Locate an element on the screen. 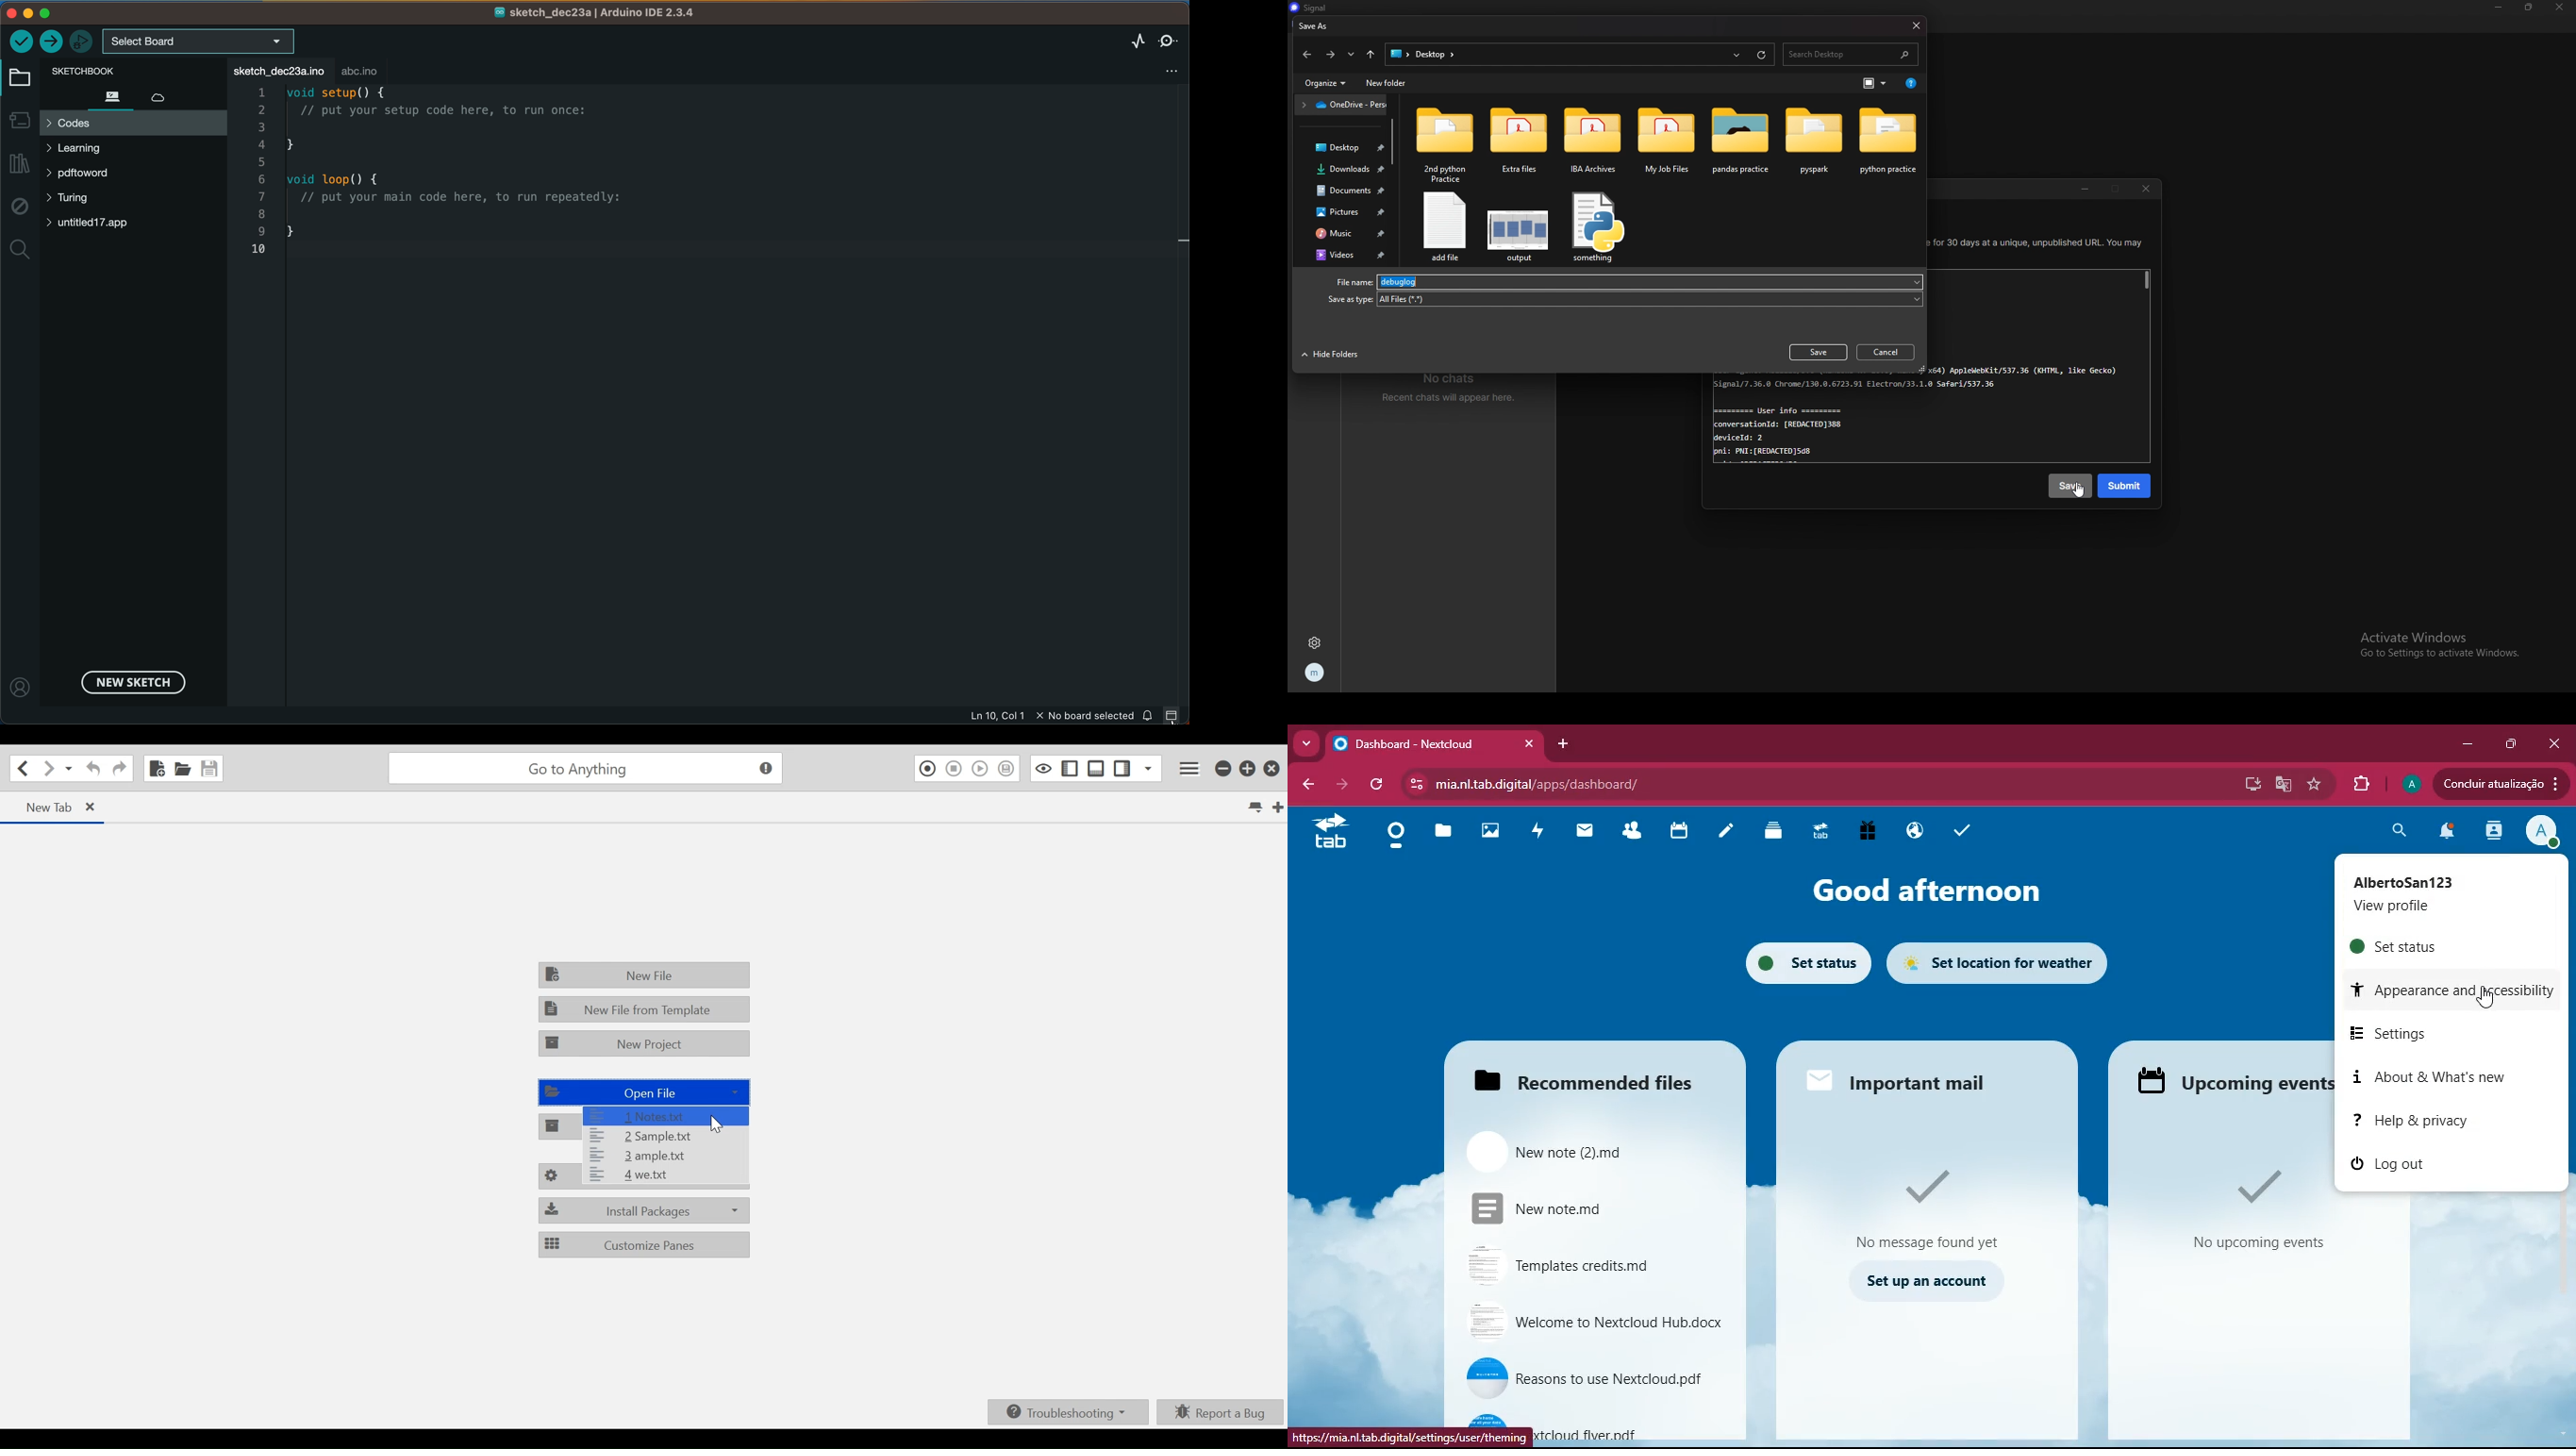  pdftword is located at coordinates (83, 172).